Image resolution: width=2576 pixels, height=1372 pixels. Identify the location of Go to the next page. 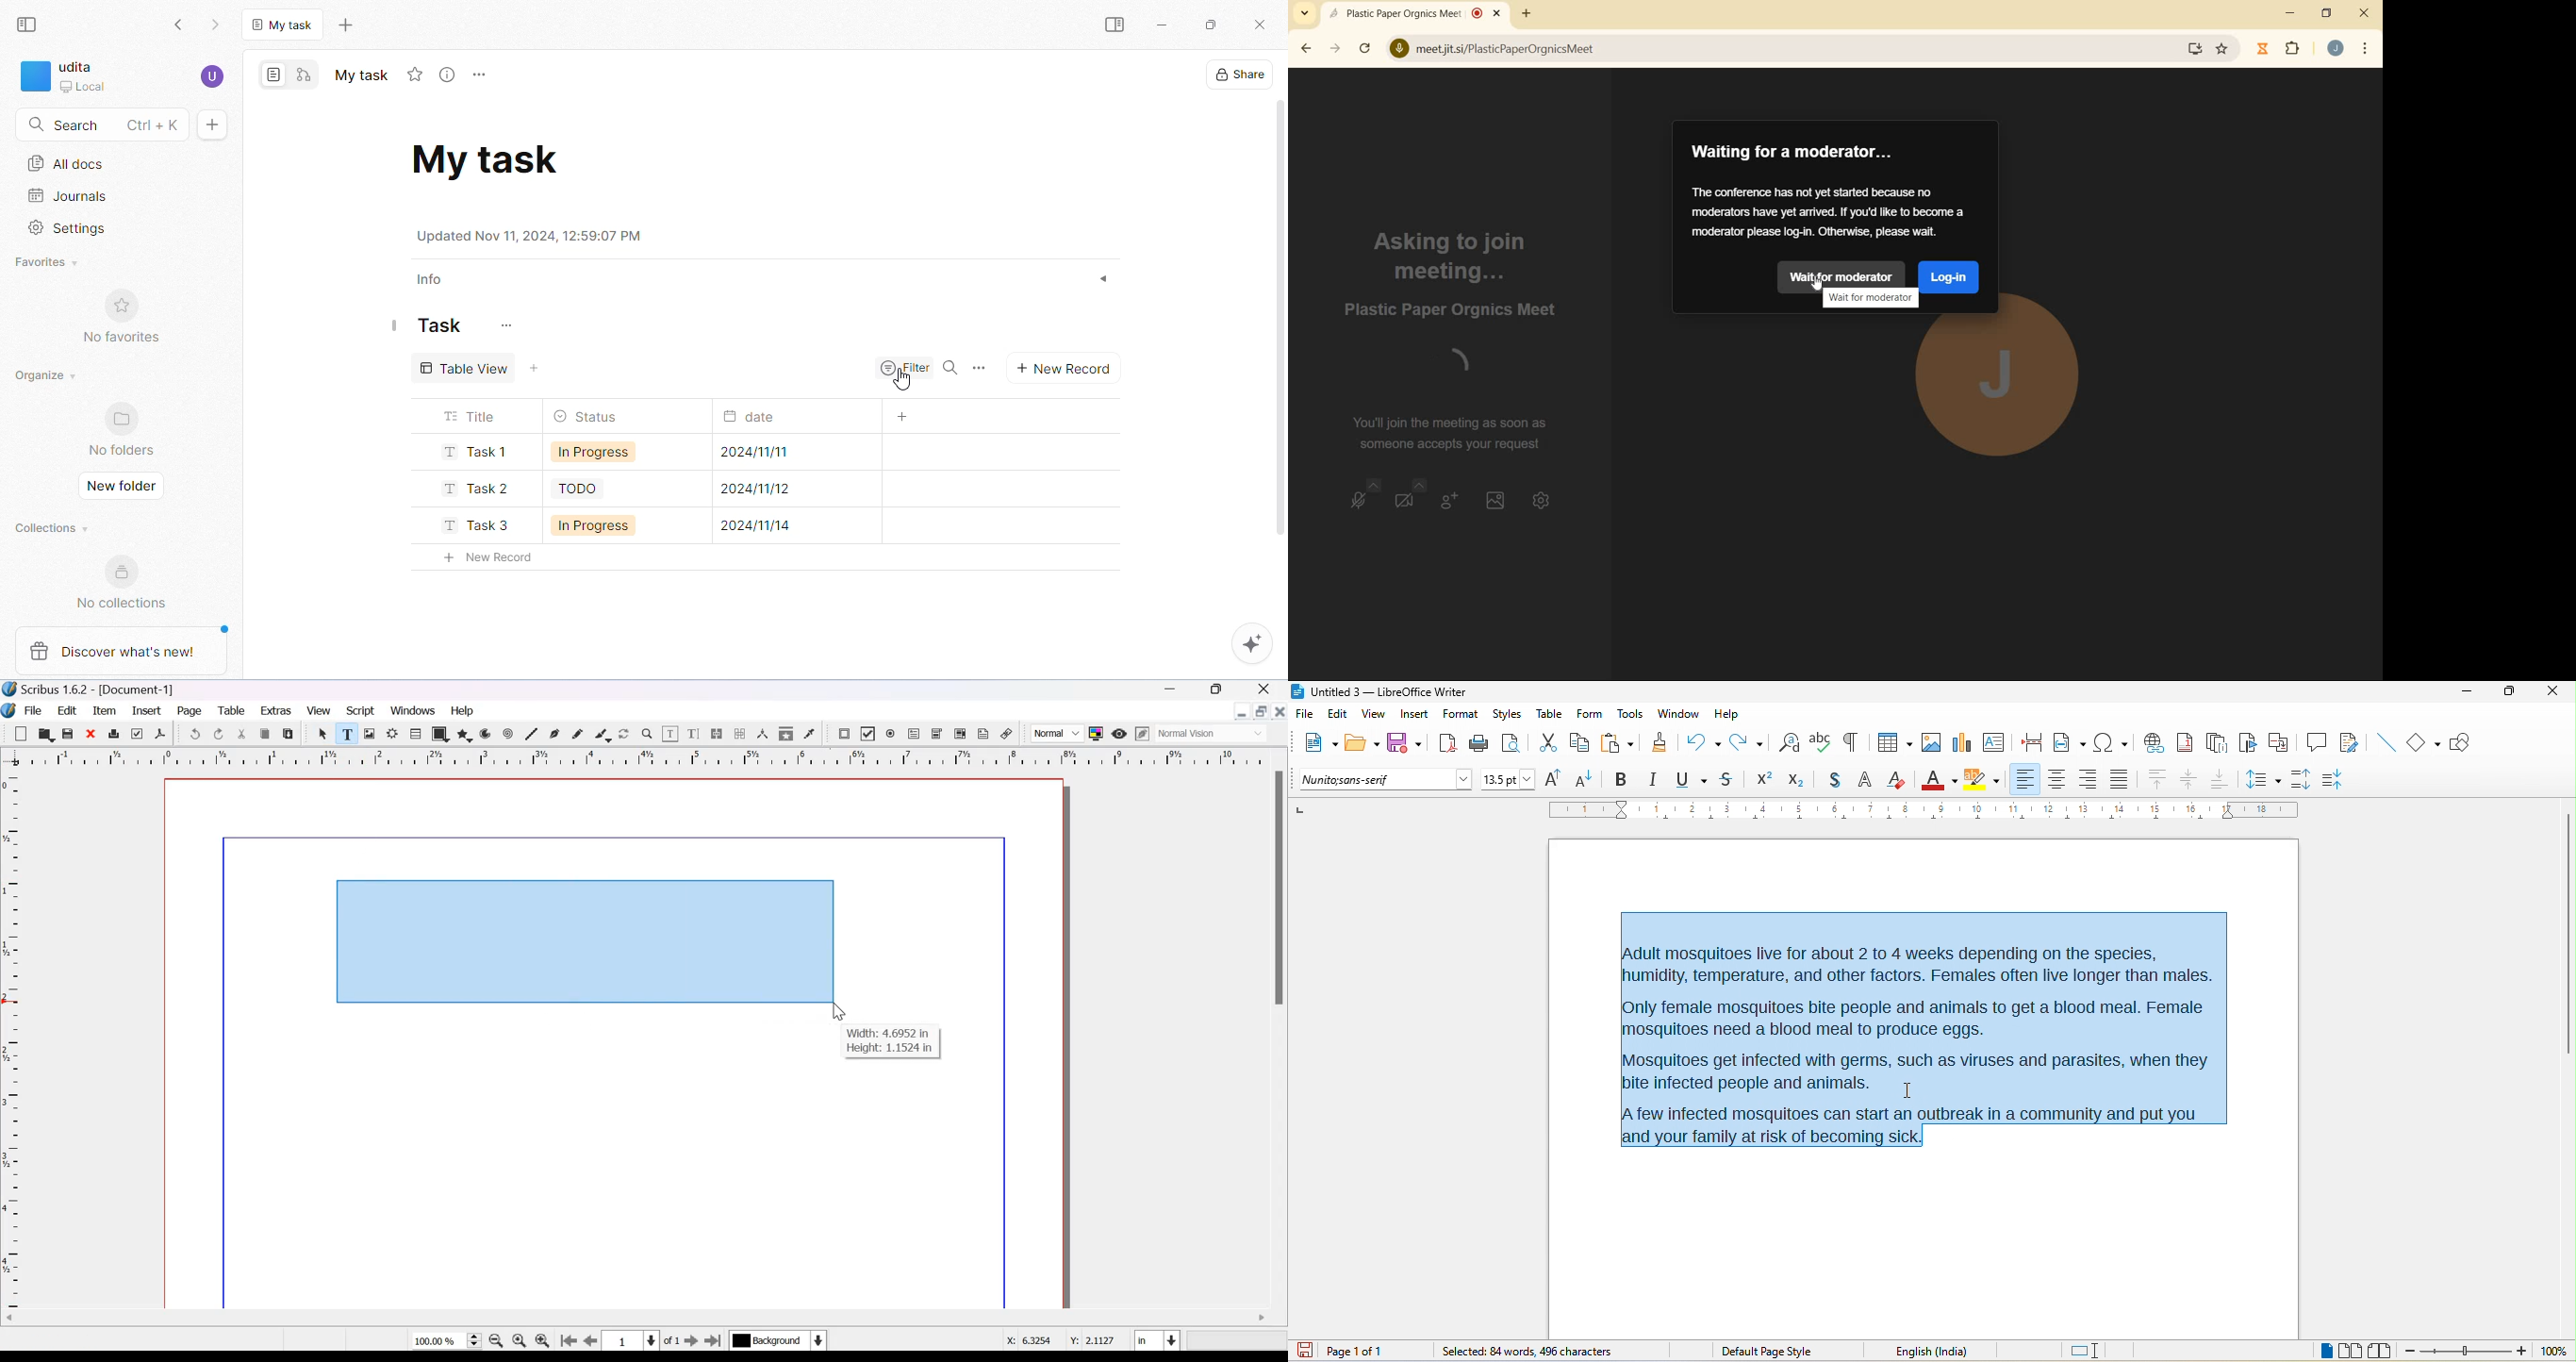
(691, 1341).